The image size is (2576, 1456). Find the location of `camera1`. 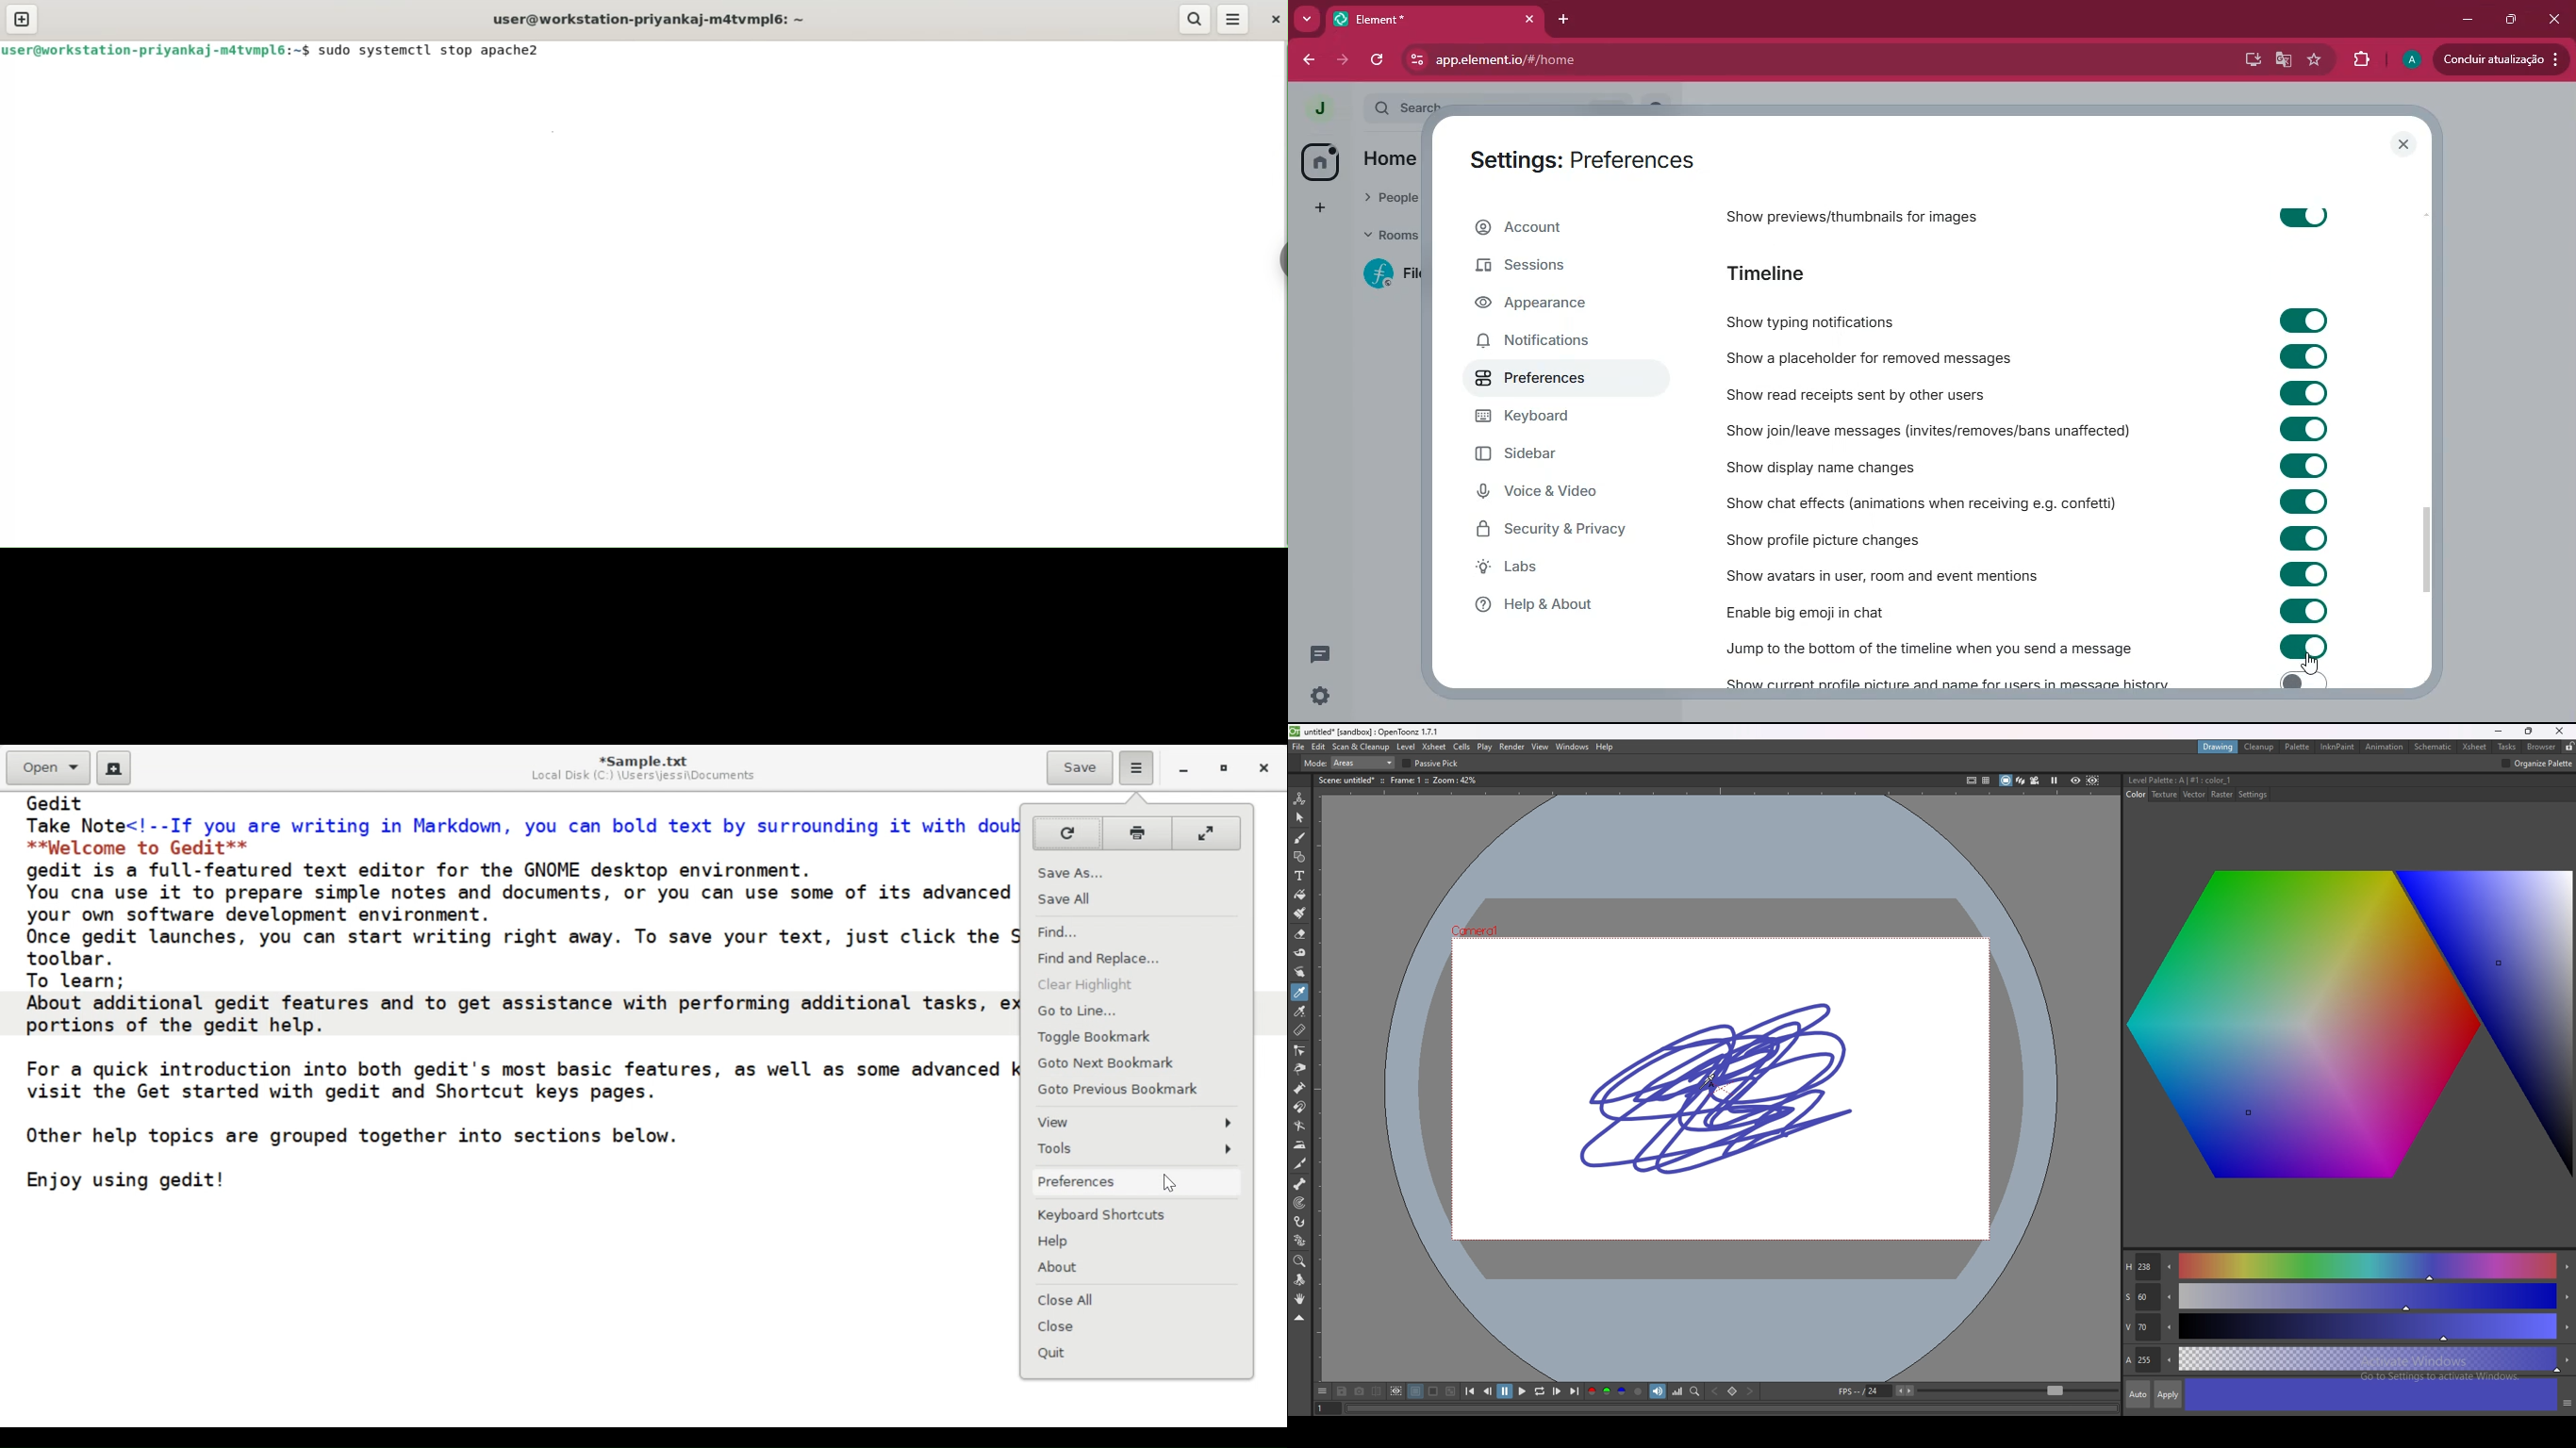

camera1 is located at coordinates (1481, 929).